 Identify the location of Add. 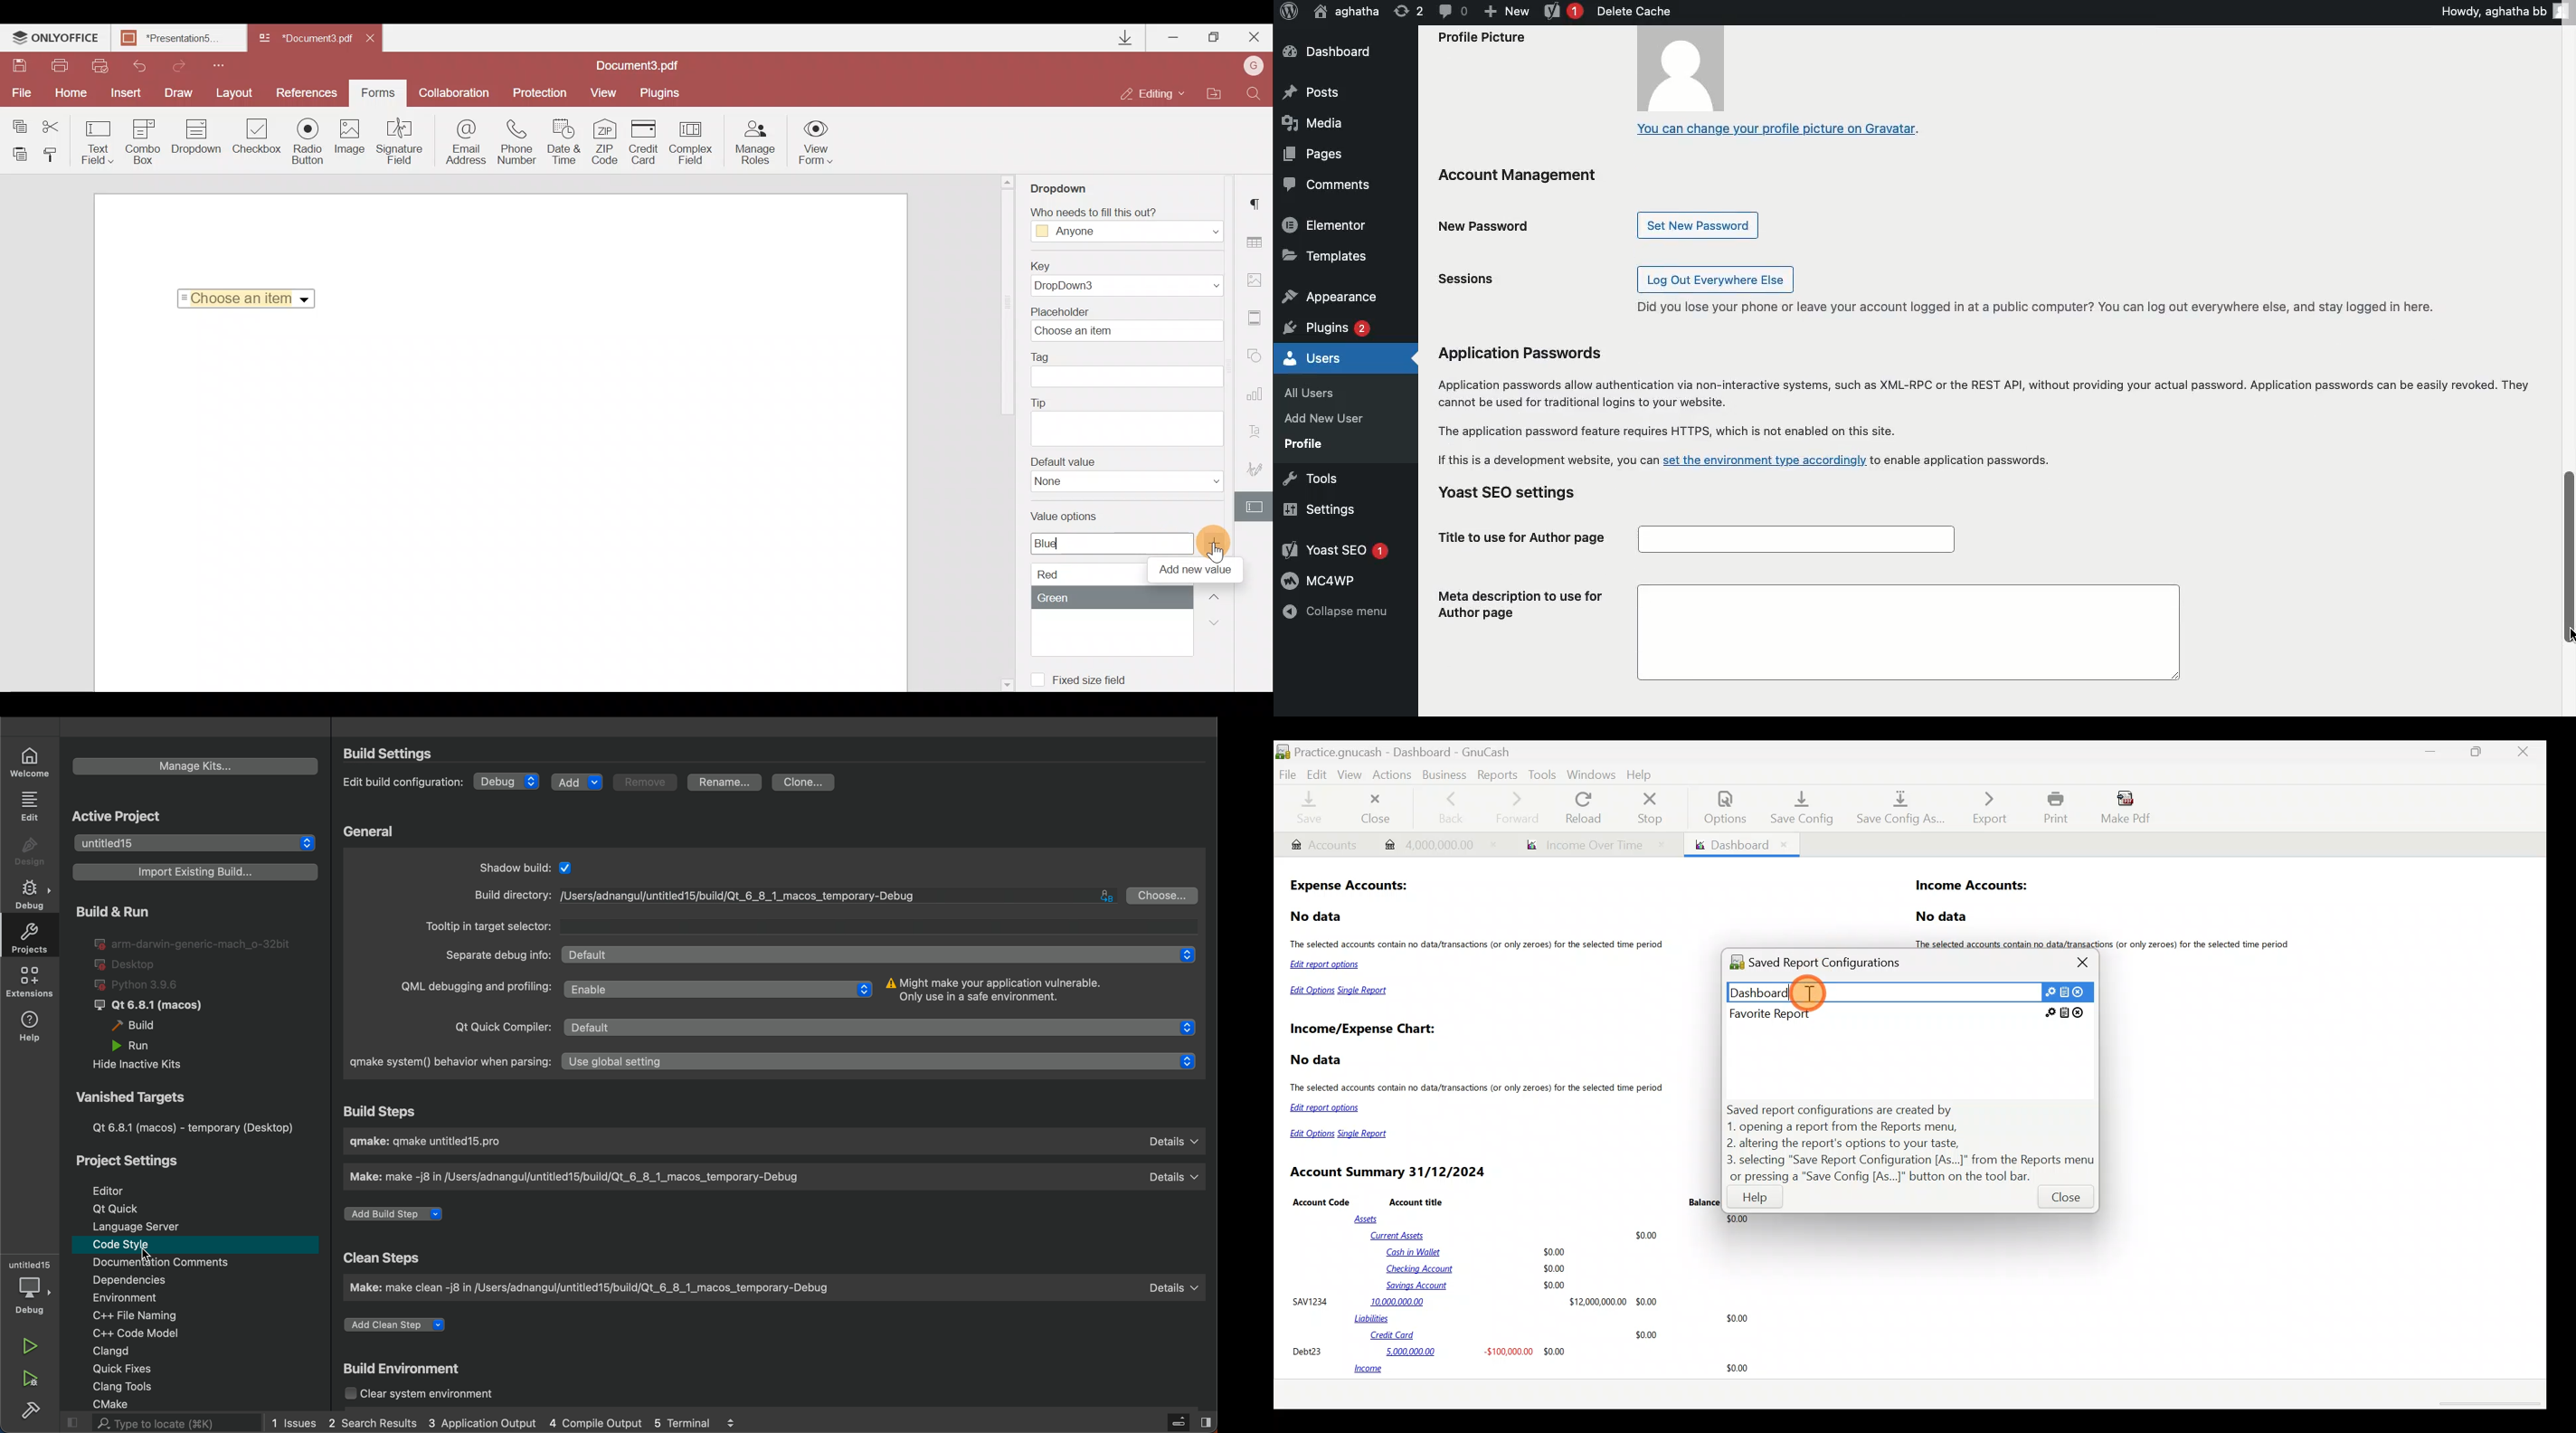
(1213, 543).